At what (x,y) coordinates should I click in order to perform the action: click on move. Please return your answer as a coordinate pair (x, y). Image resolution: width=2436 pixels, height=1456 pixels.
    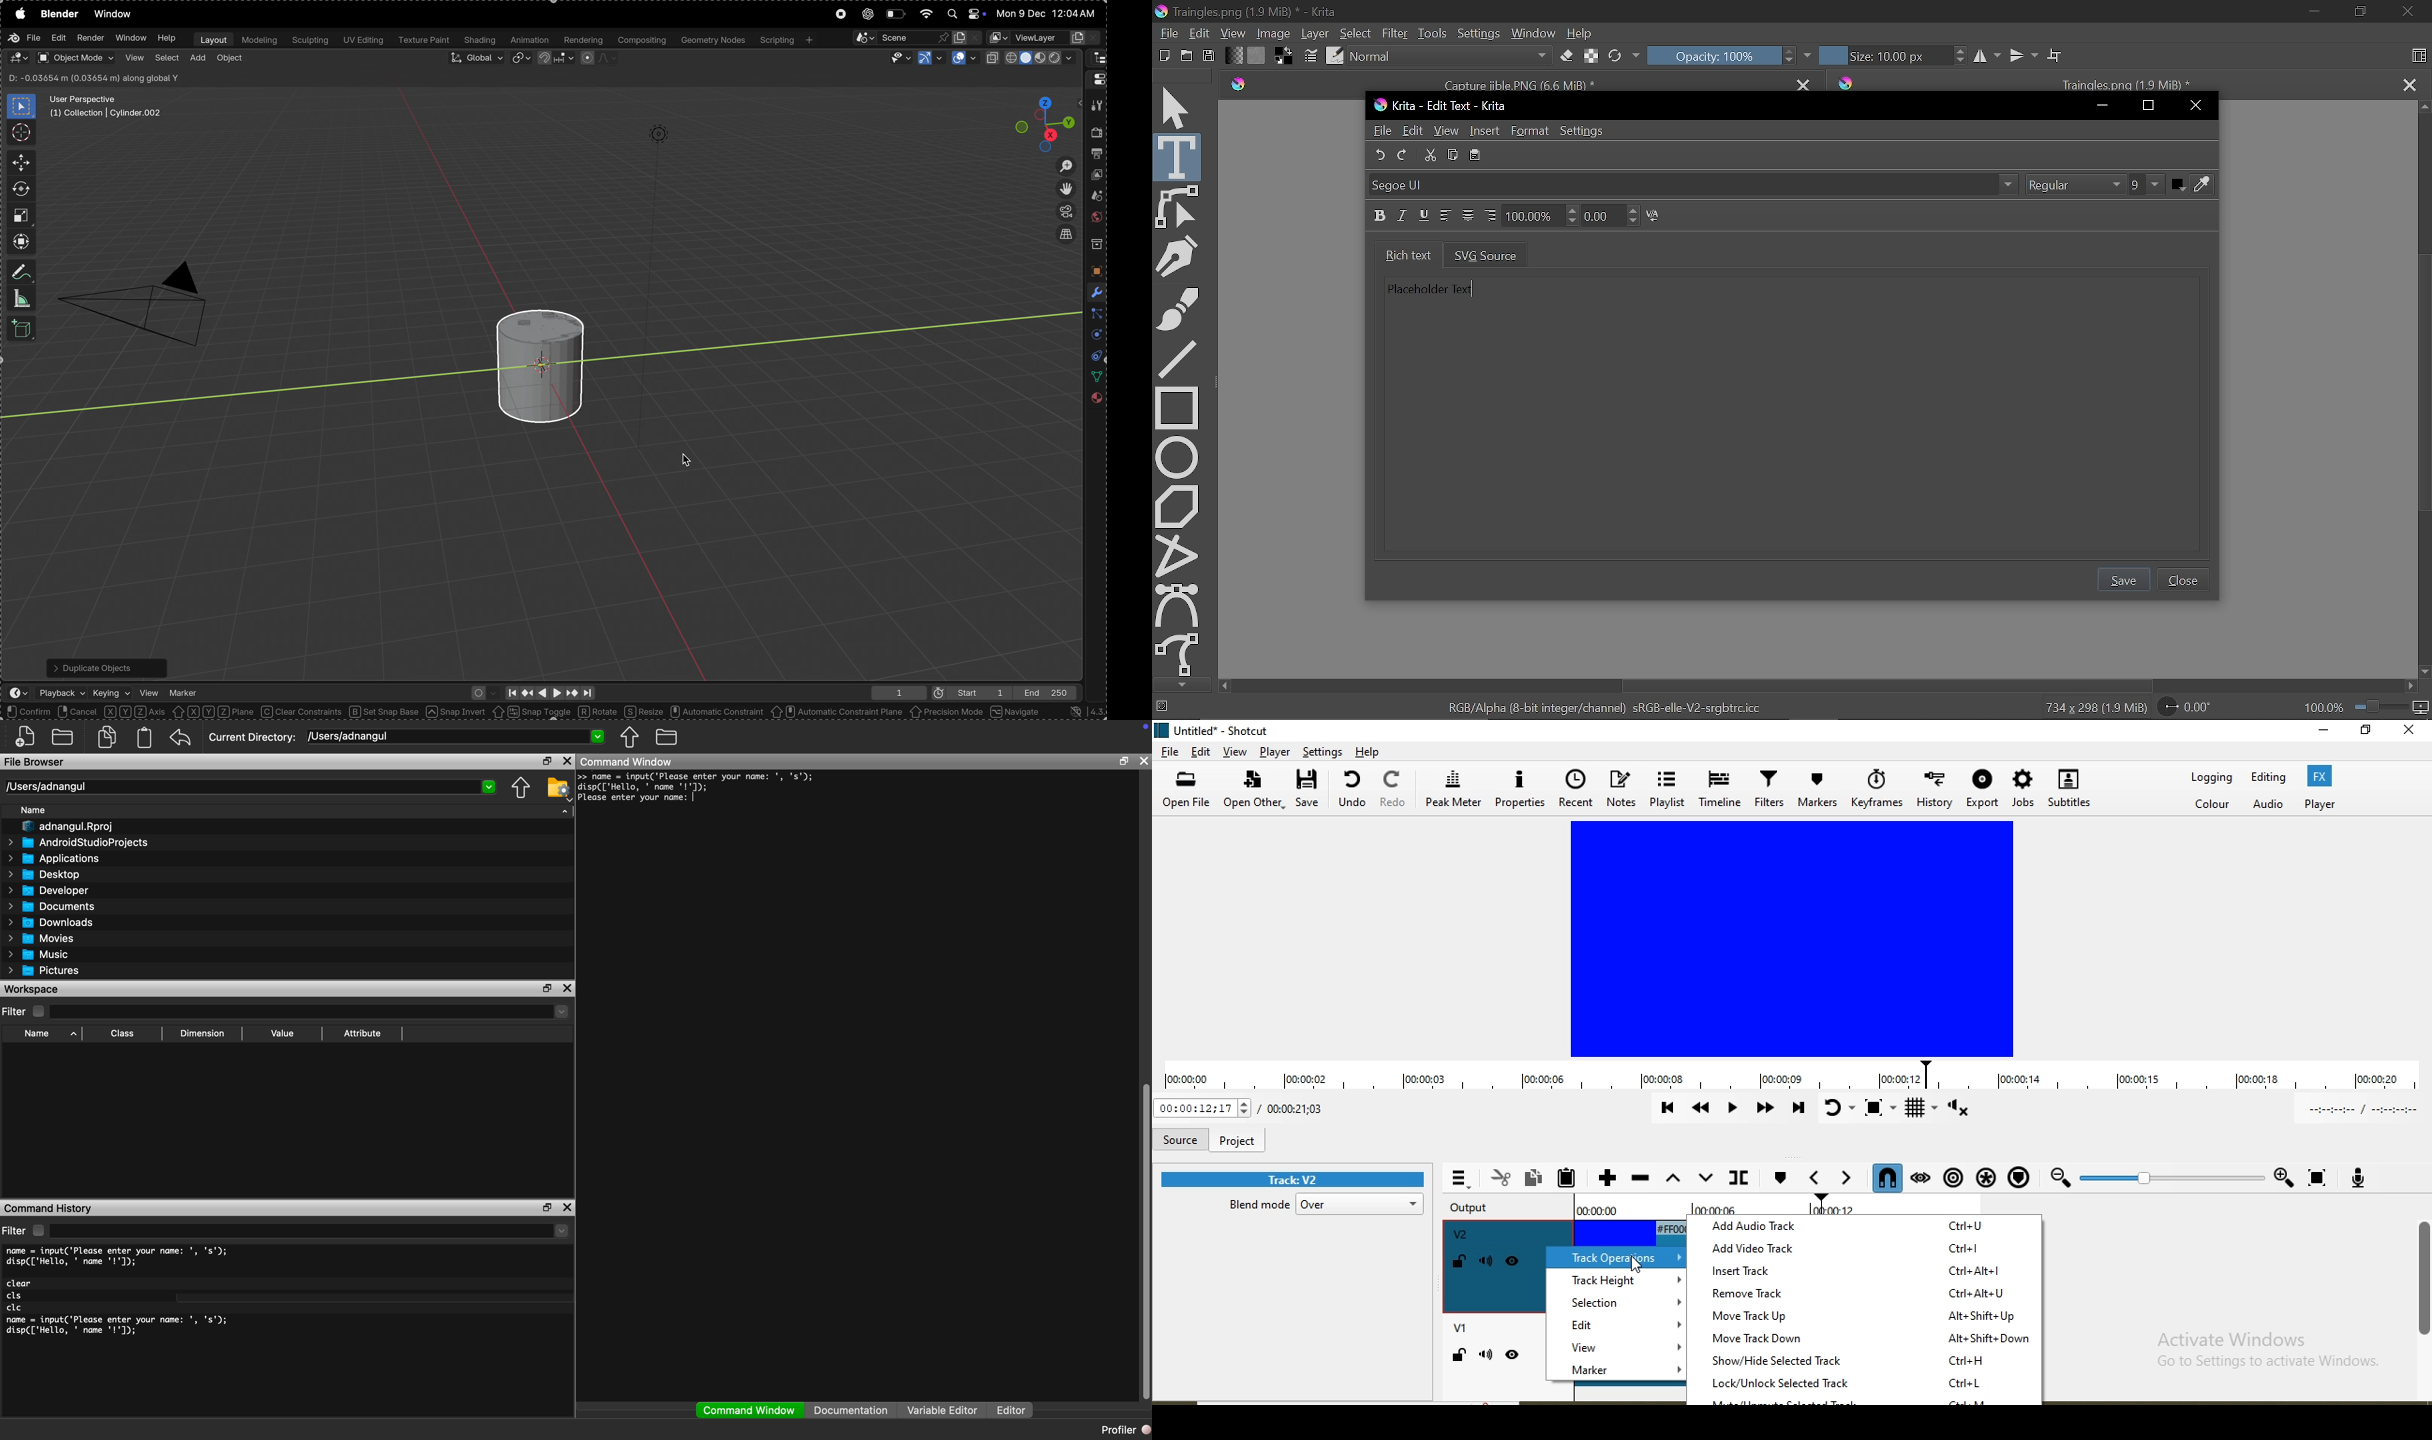
    Looking at the image, I should click on (18, 163).